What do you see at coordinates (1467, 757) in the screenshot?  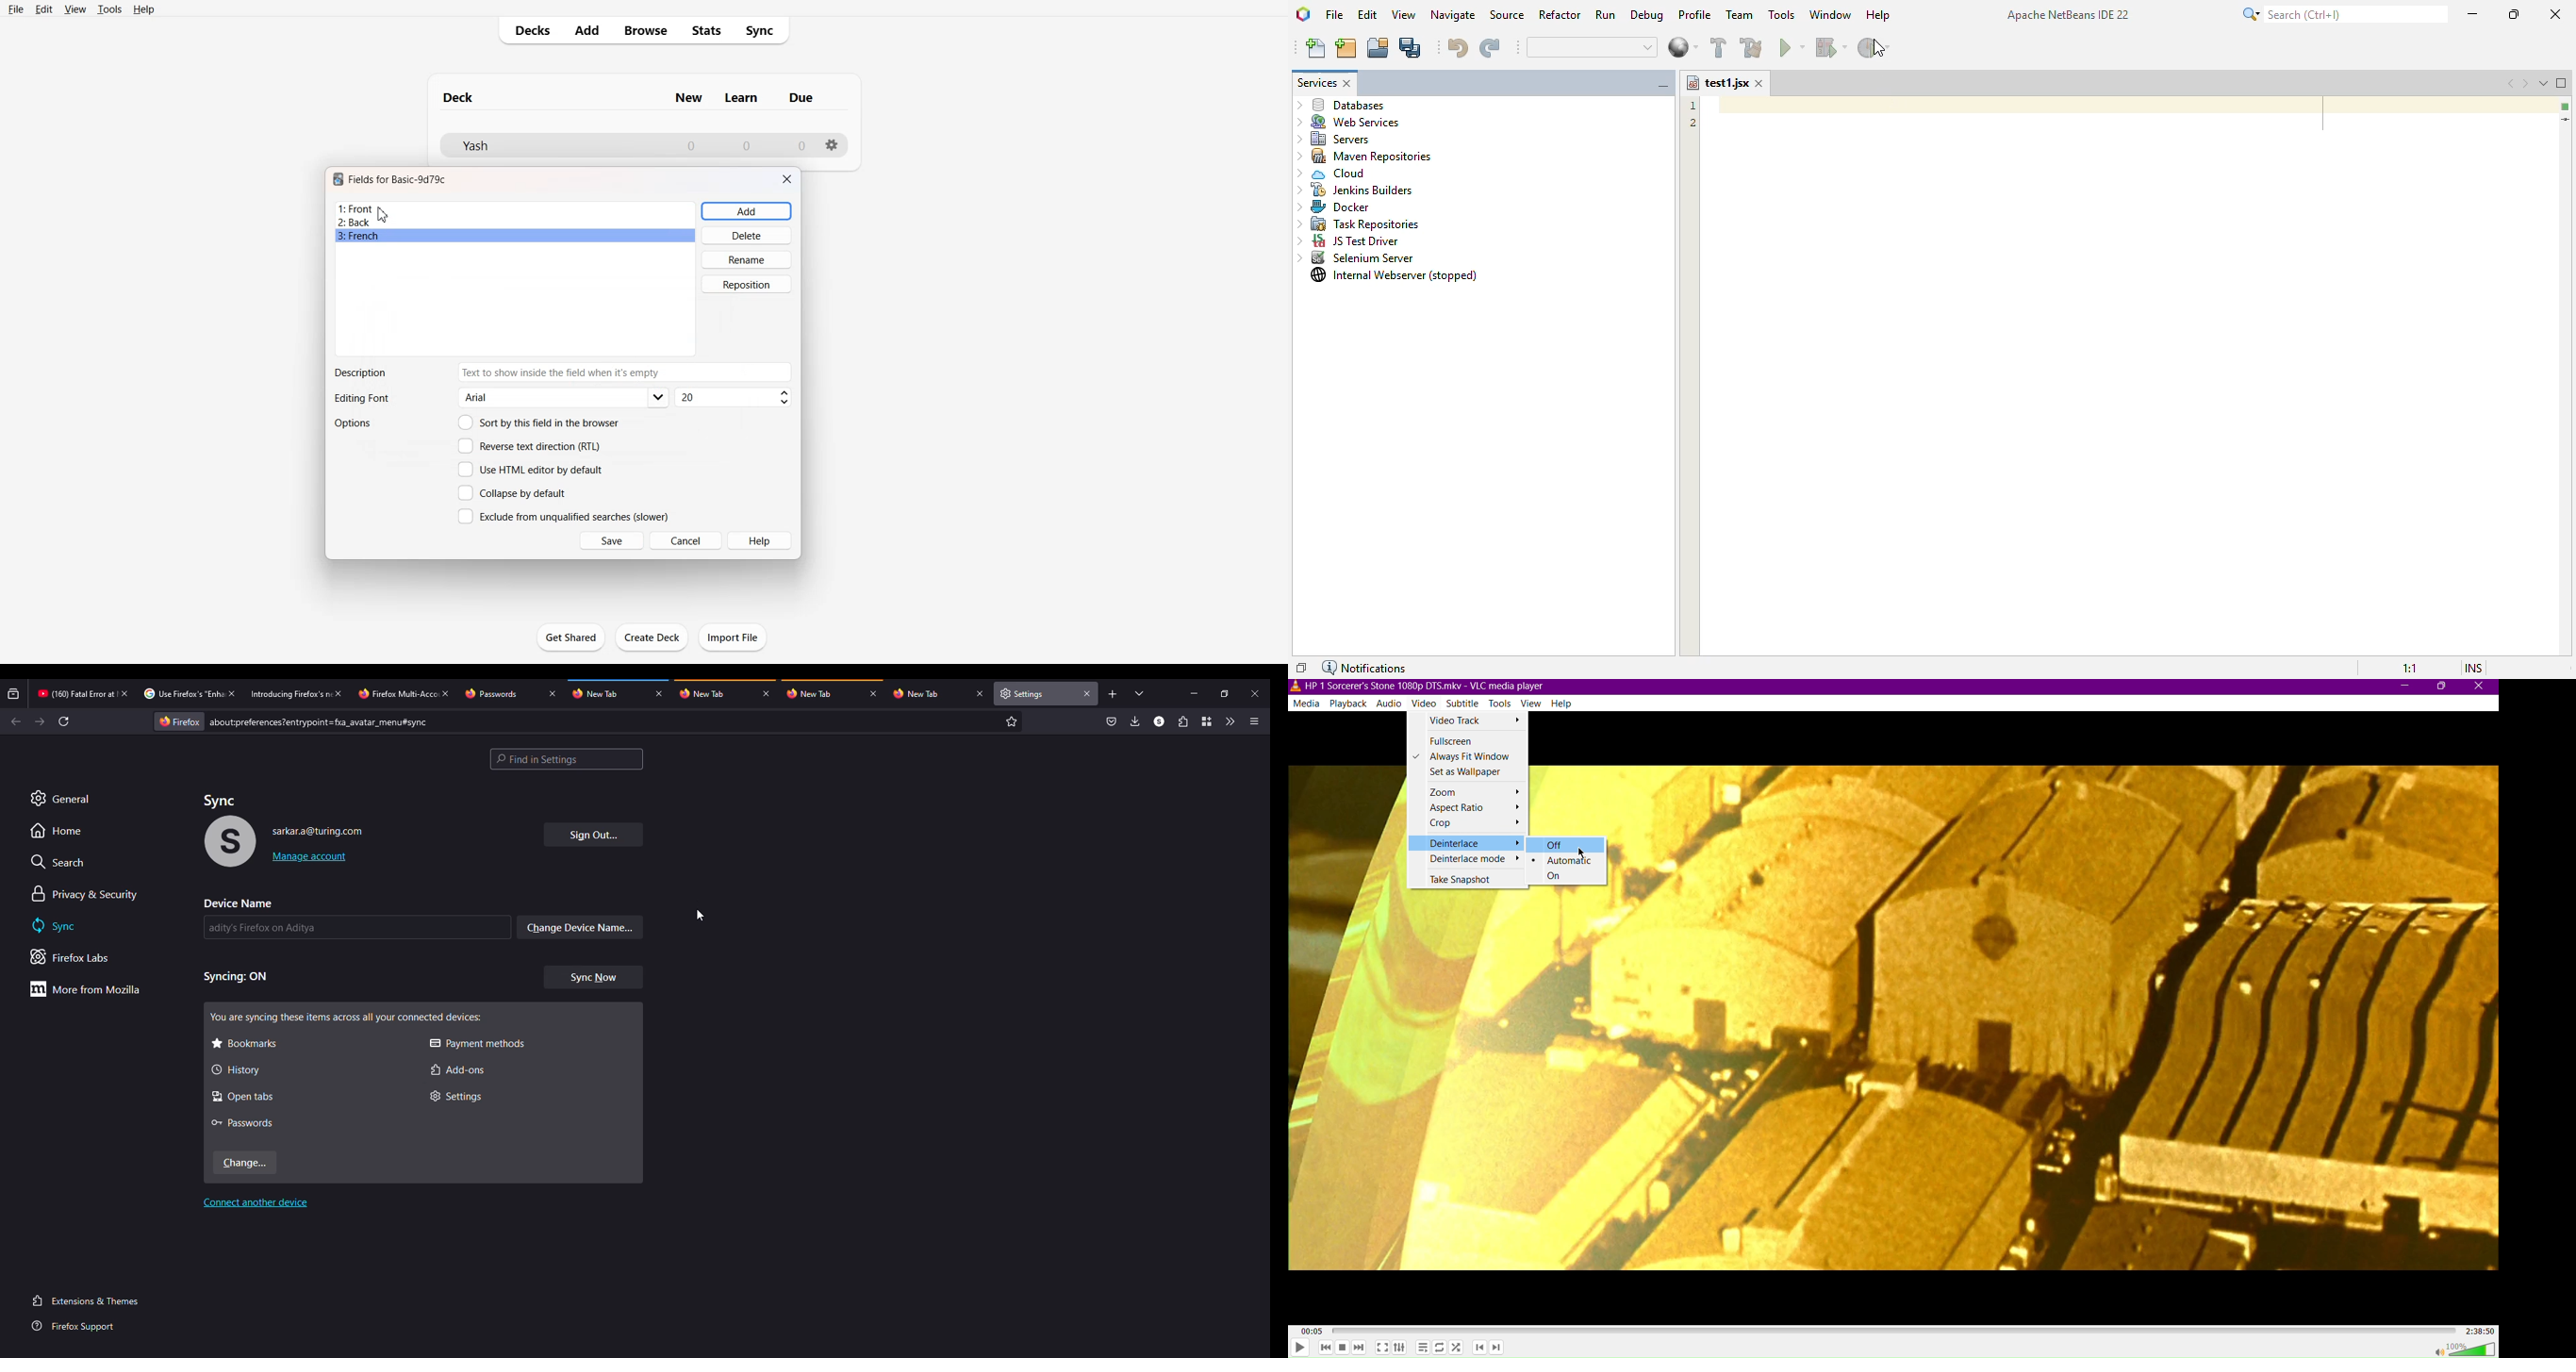 I see `Always Fit Window` at bounding box center [1467, 757].